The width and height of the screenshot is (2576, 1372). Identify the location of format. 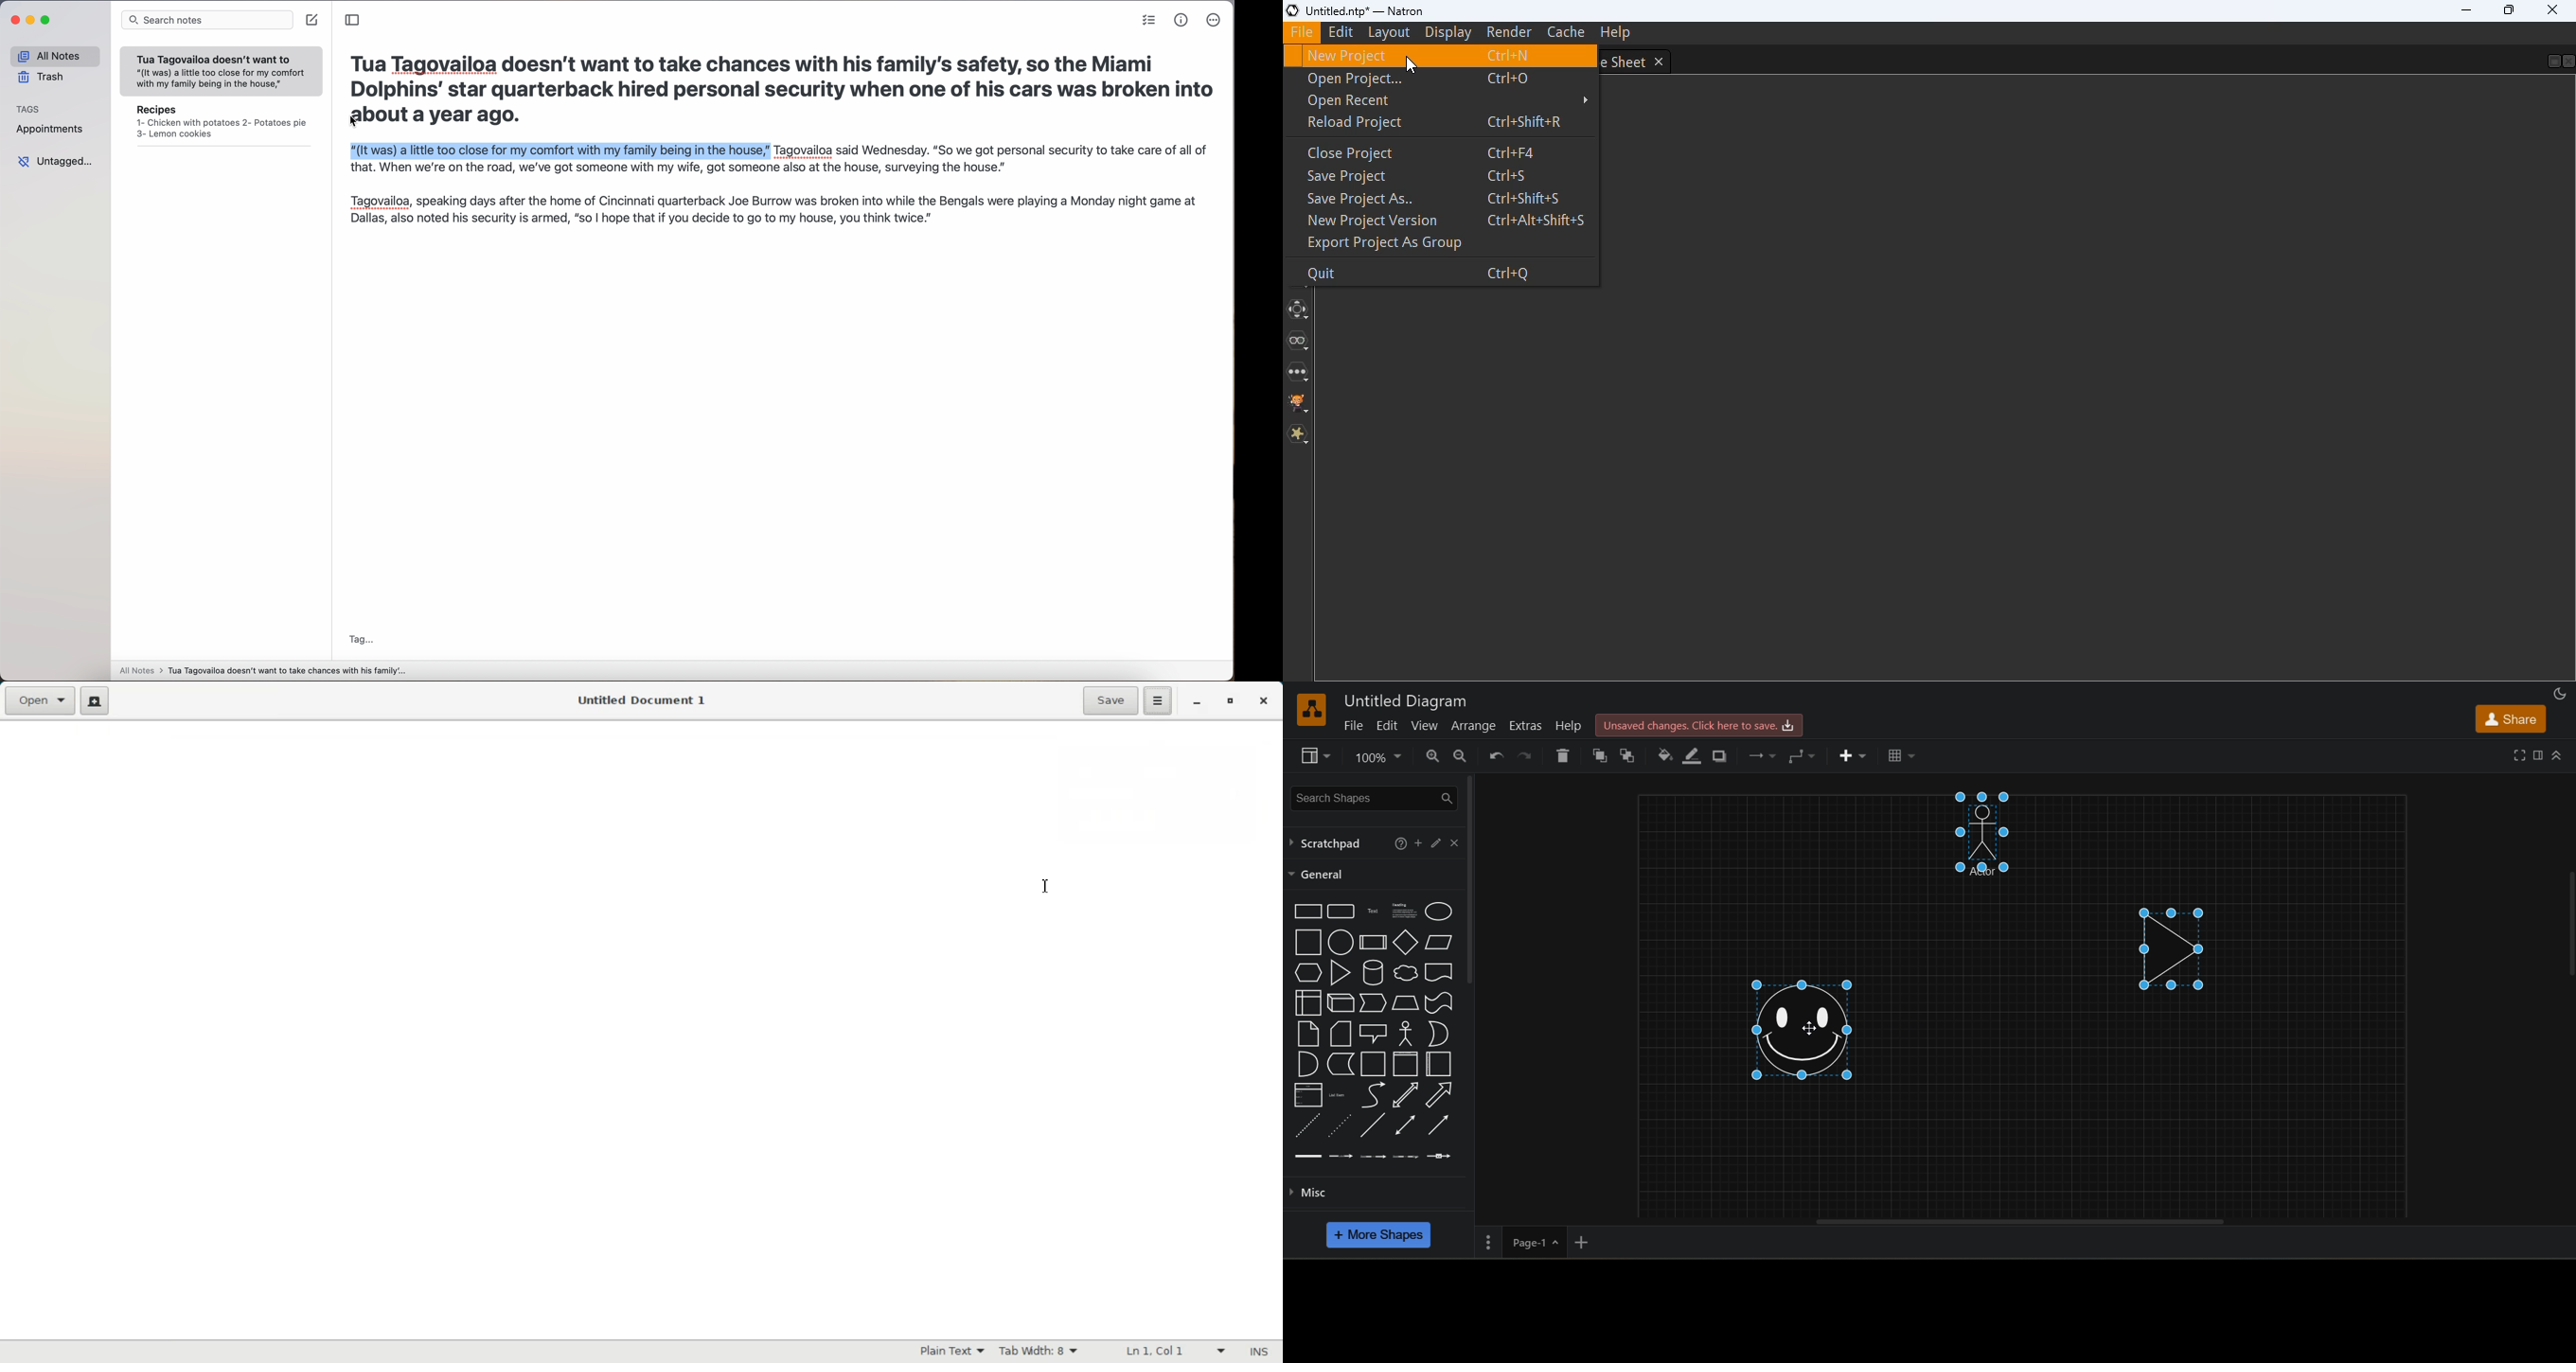
(2538, 754).